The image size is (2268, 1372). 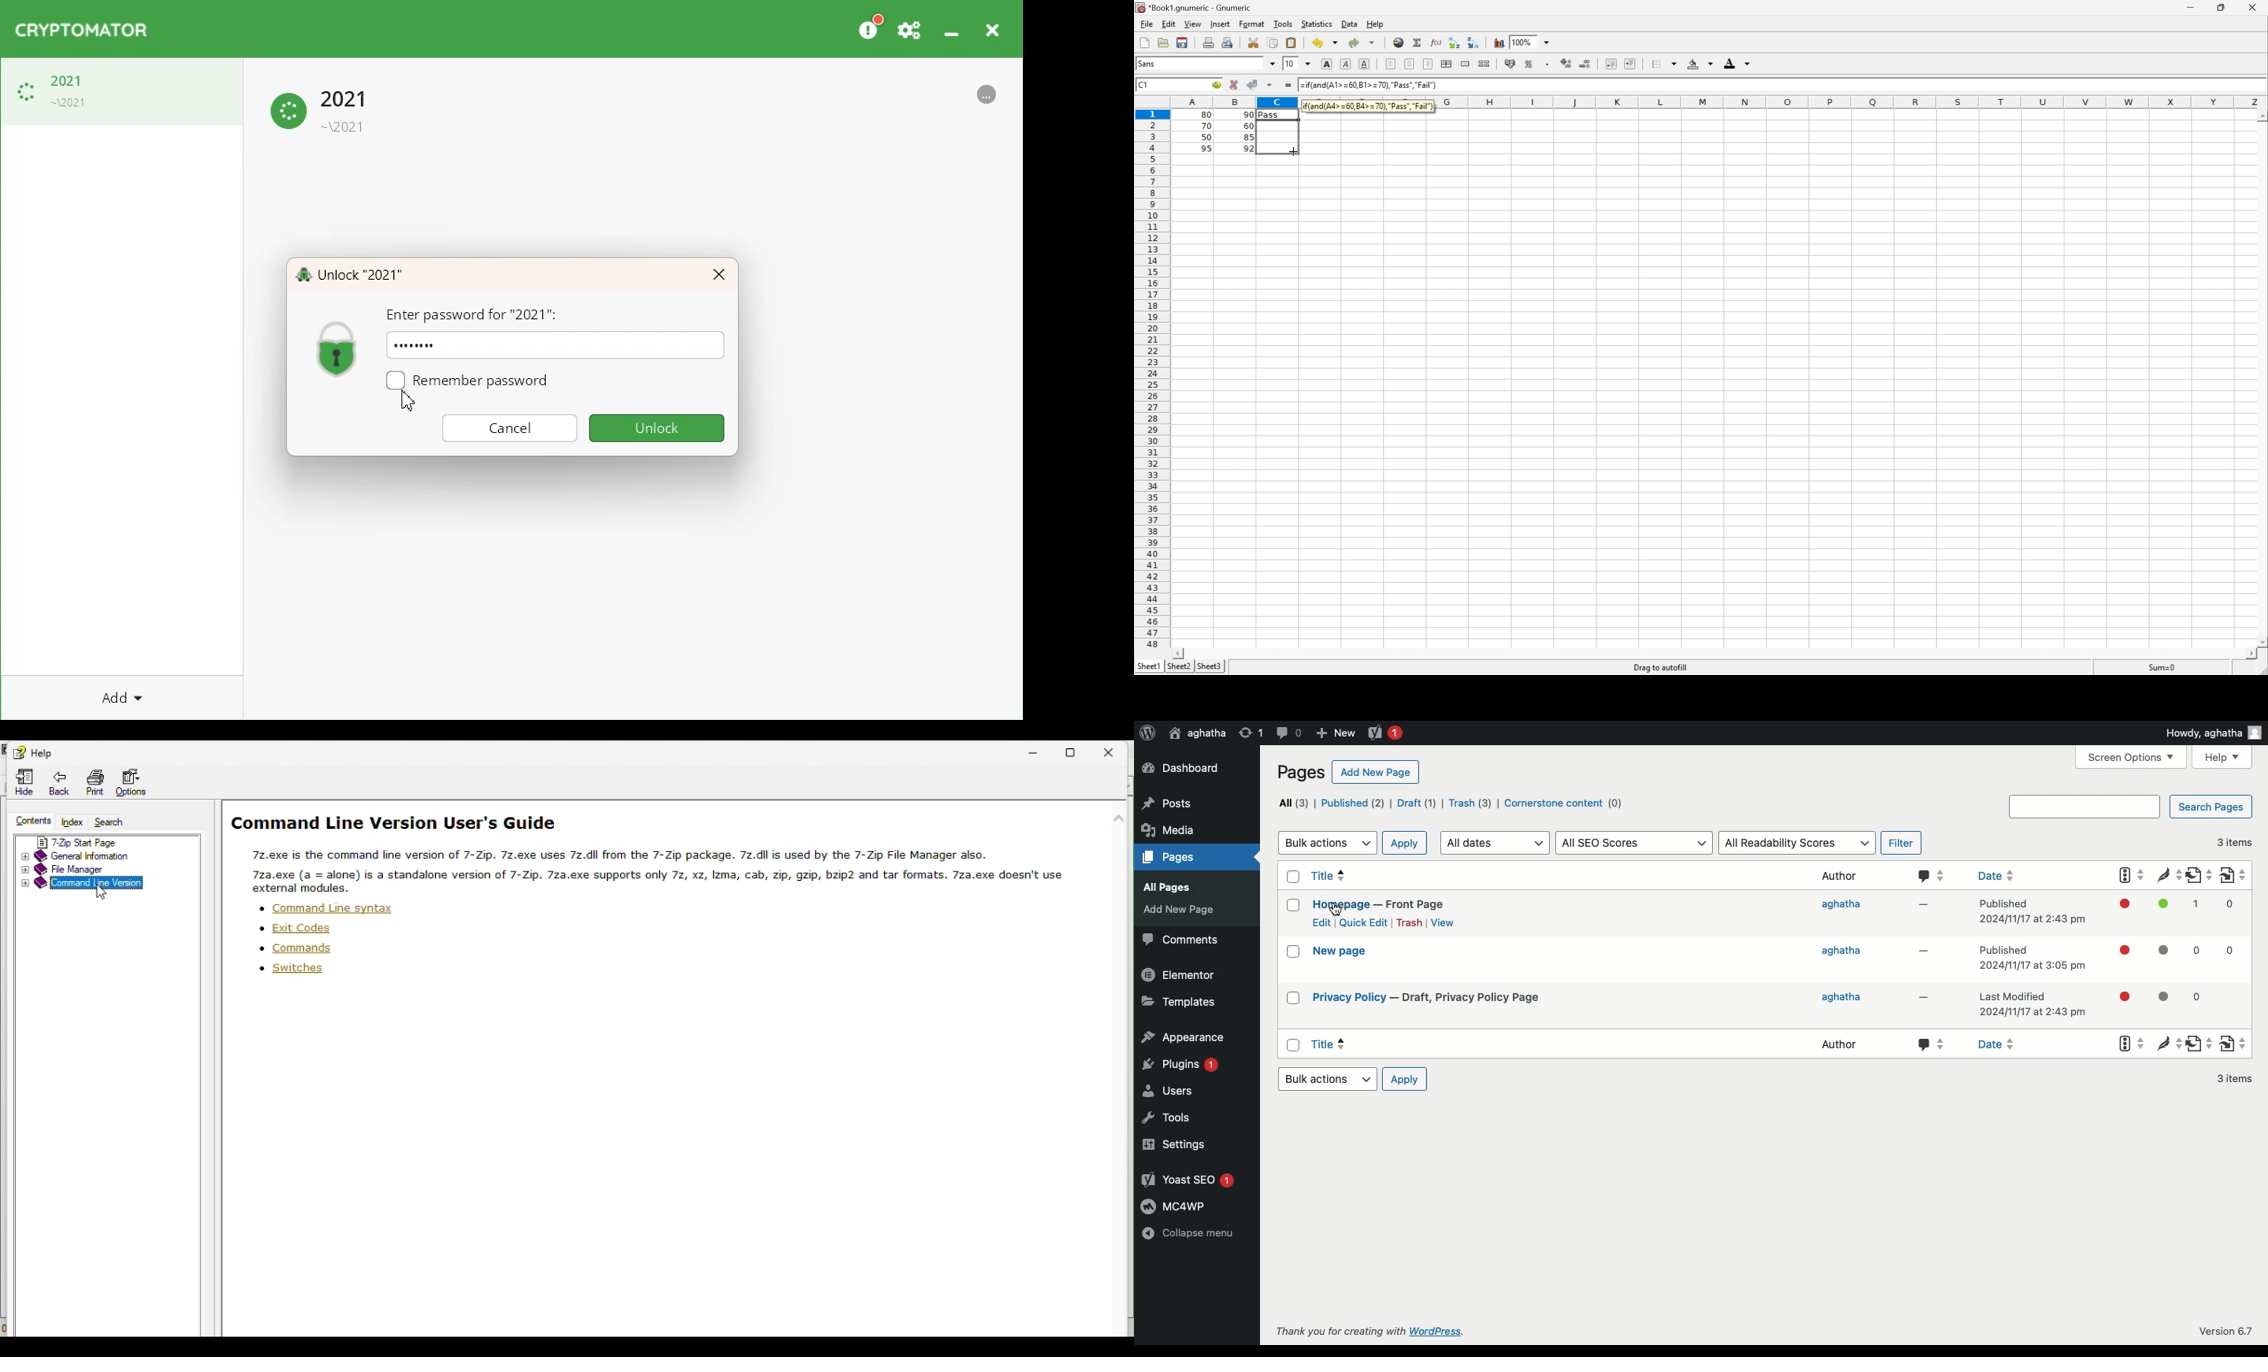 What do you see at coordinates (1181, 940) in the screenshot?
I see `Comments` at bounding box center [1181, 940].